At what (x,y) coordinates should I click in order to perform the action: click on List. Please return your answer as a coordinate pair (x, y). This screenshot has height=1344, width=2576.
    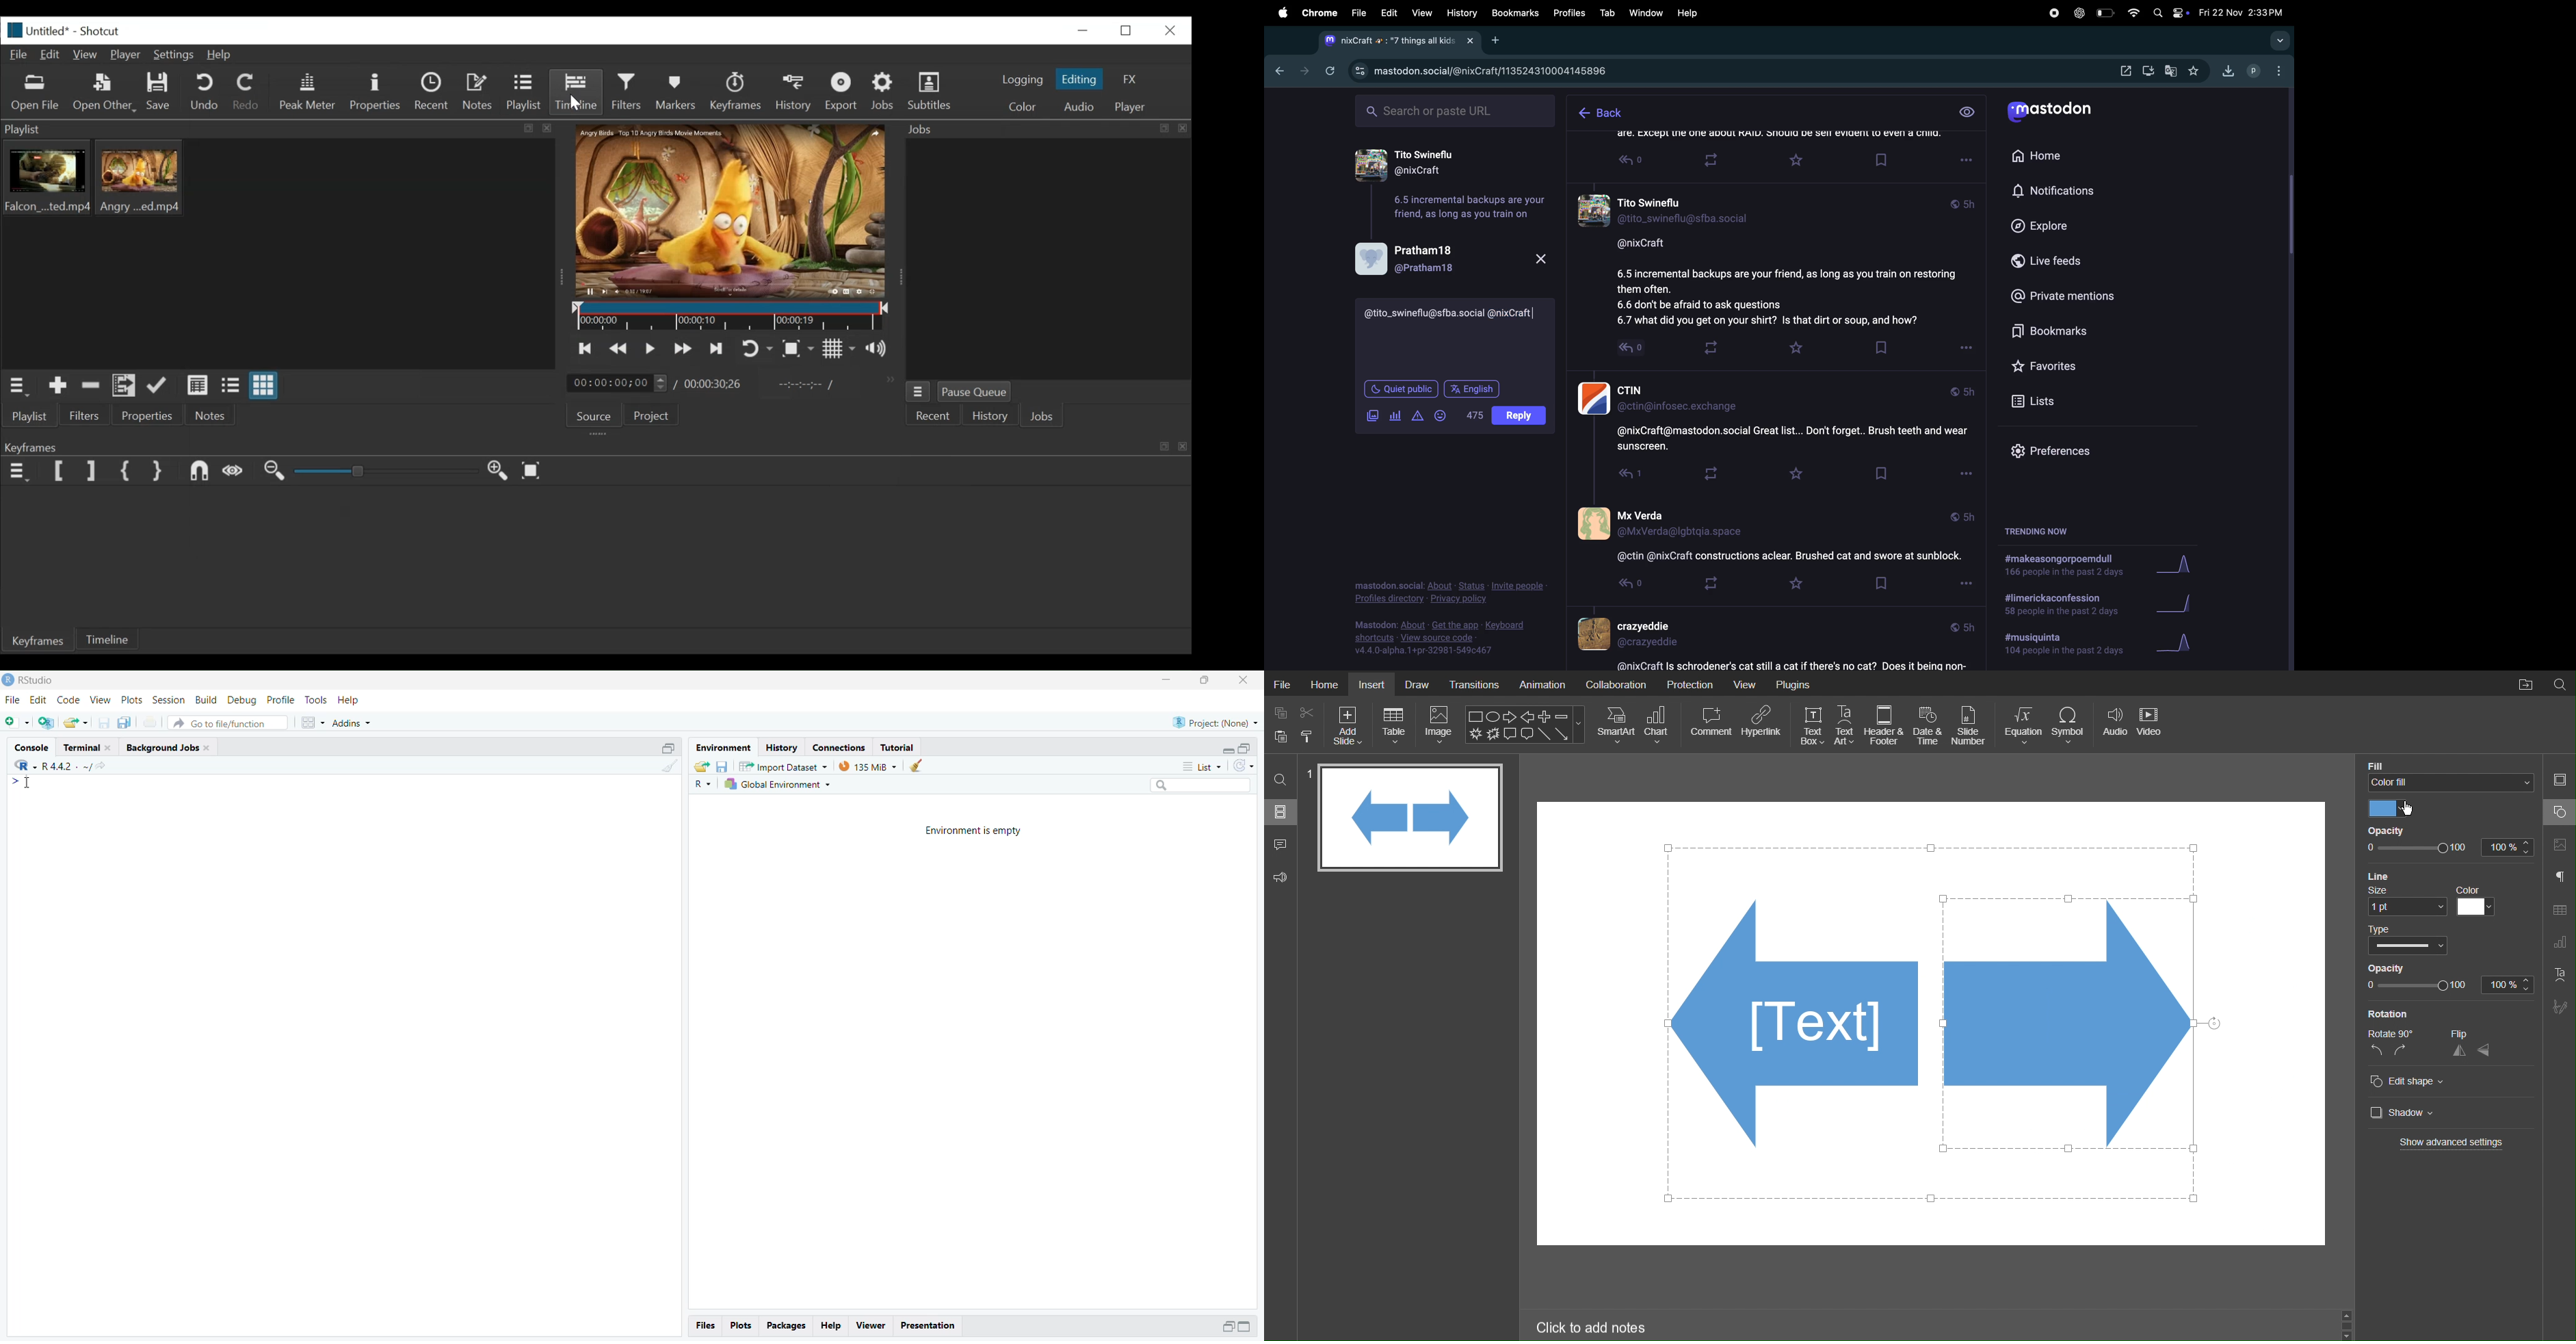
    Looking at the image, I should click on (1205, 767).